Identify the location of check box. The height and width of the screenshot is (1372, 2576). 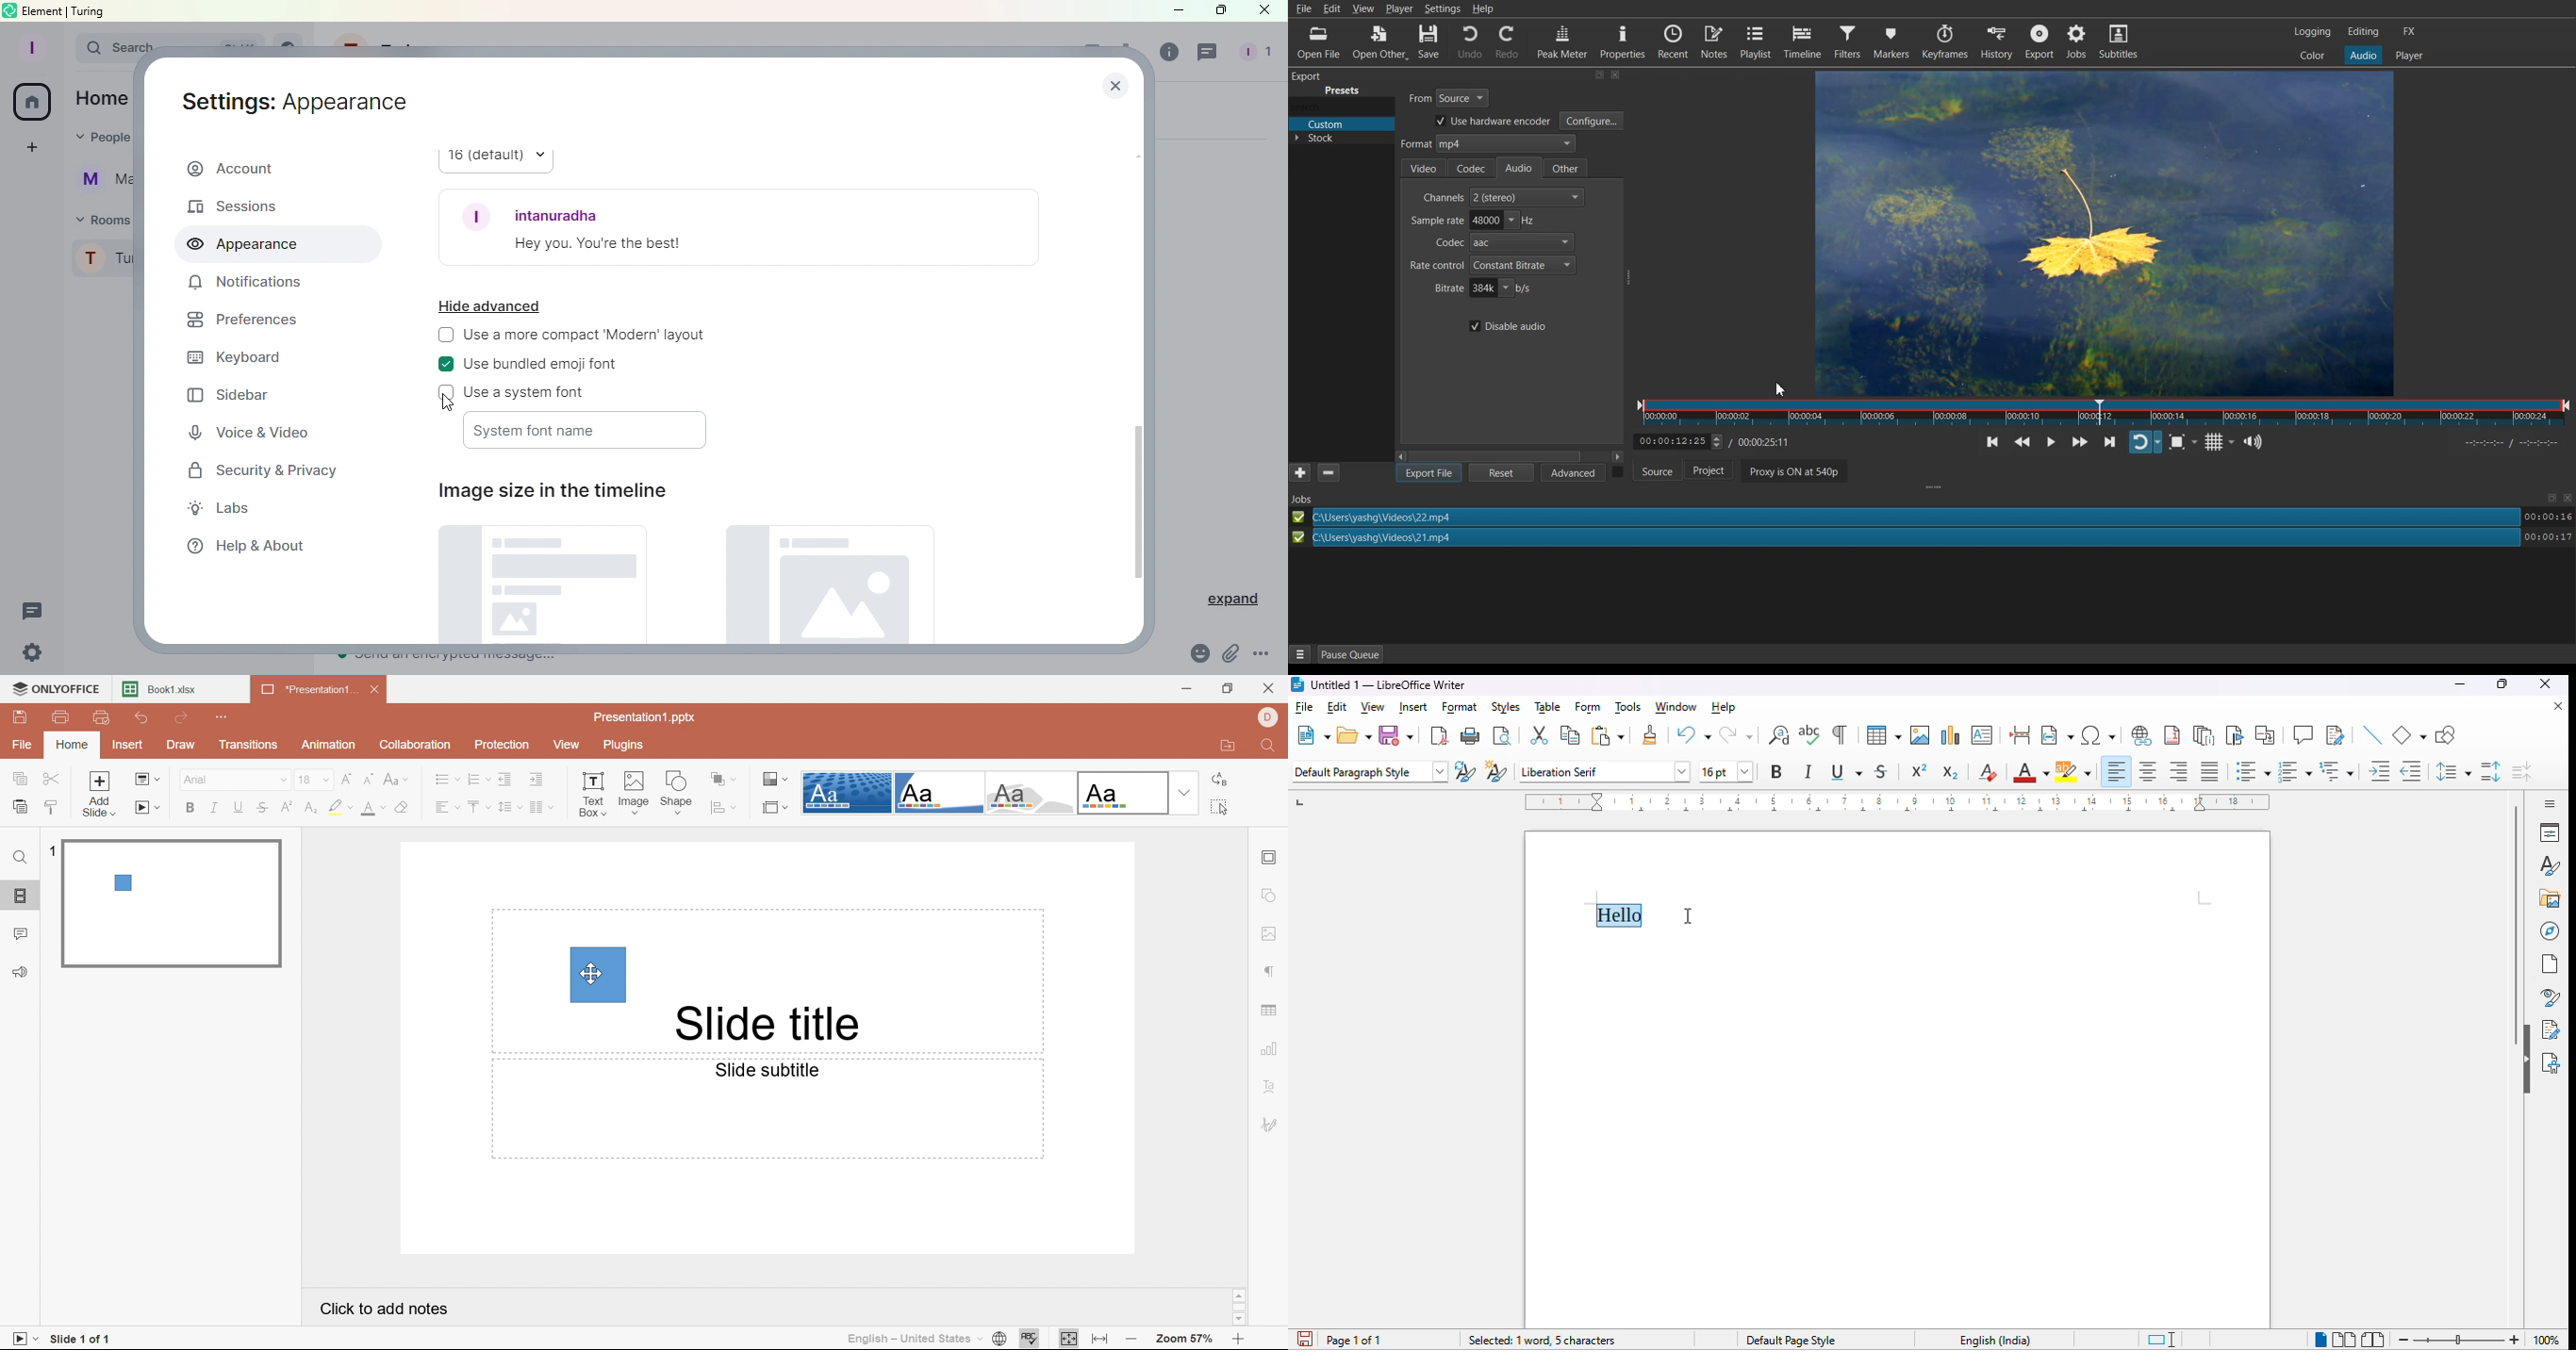
(445, 364).